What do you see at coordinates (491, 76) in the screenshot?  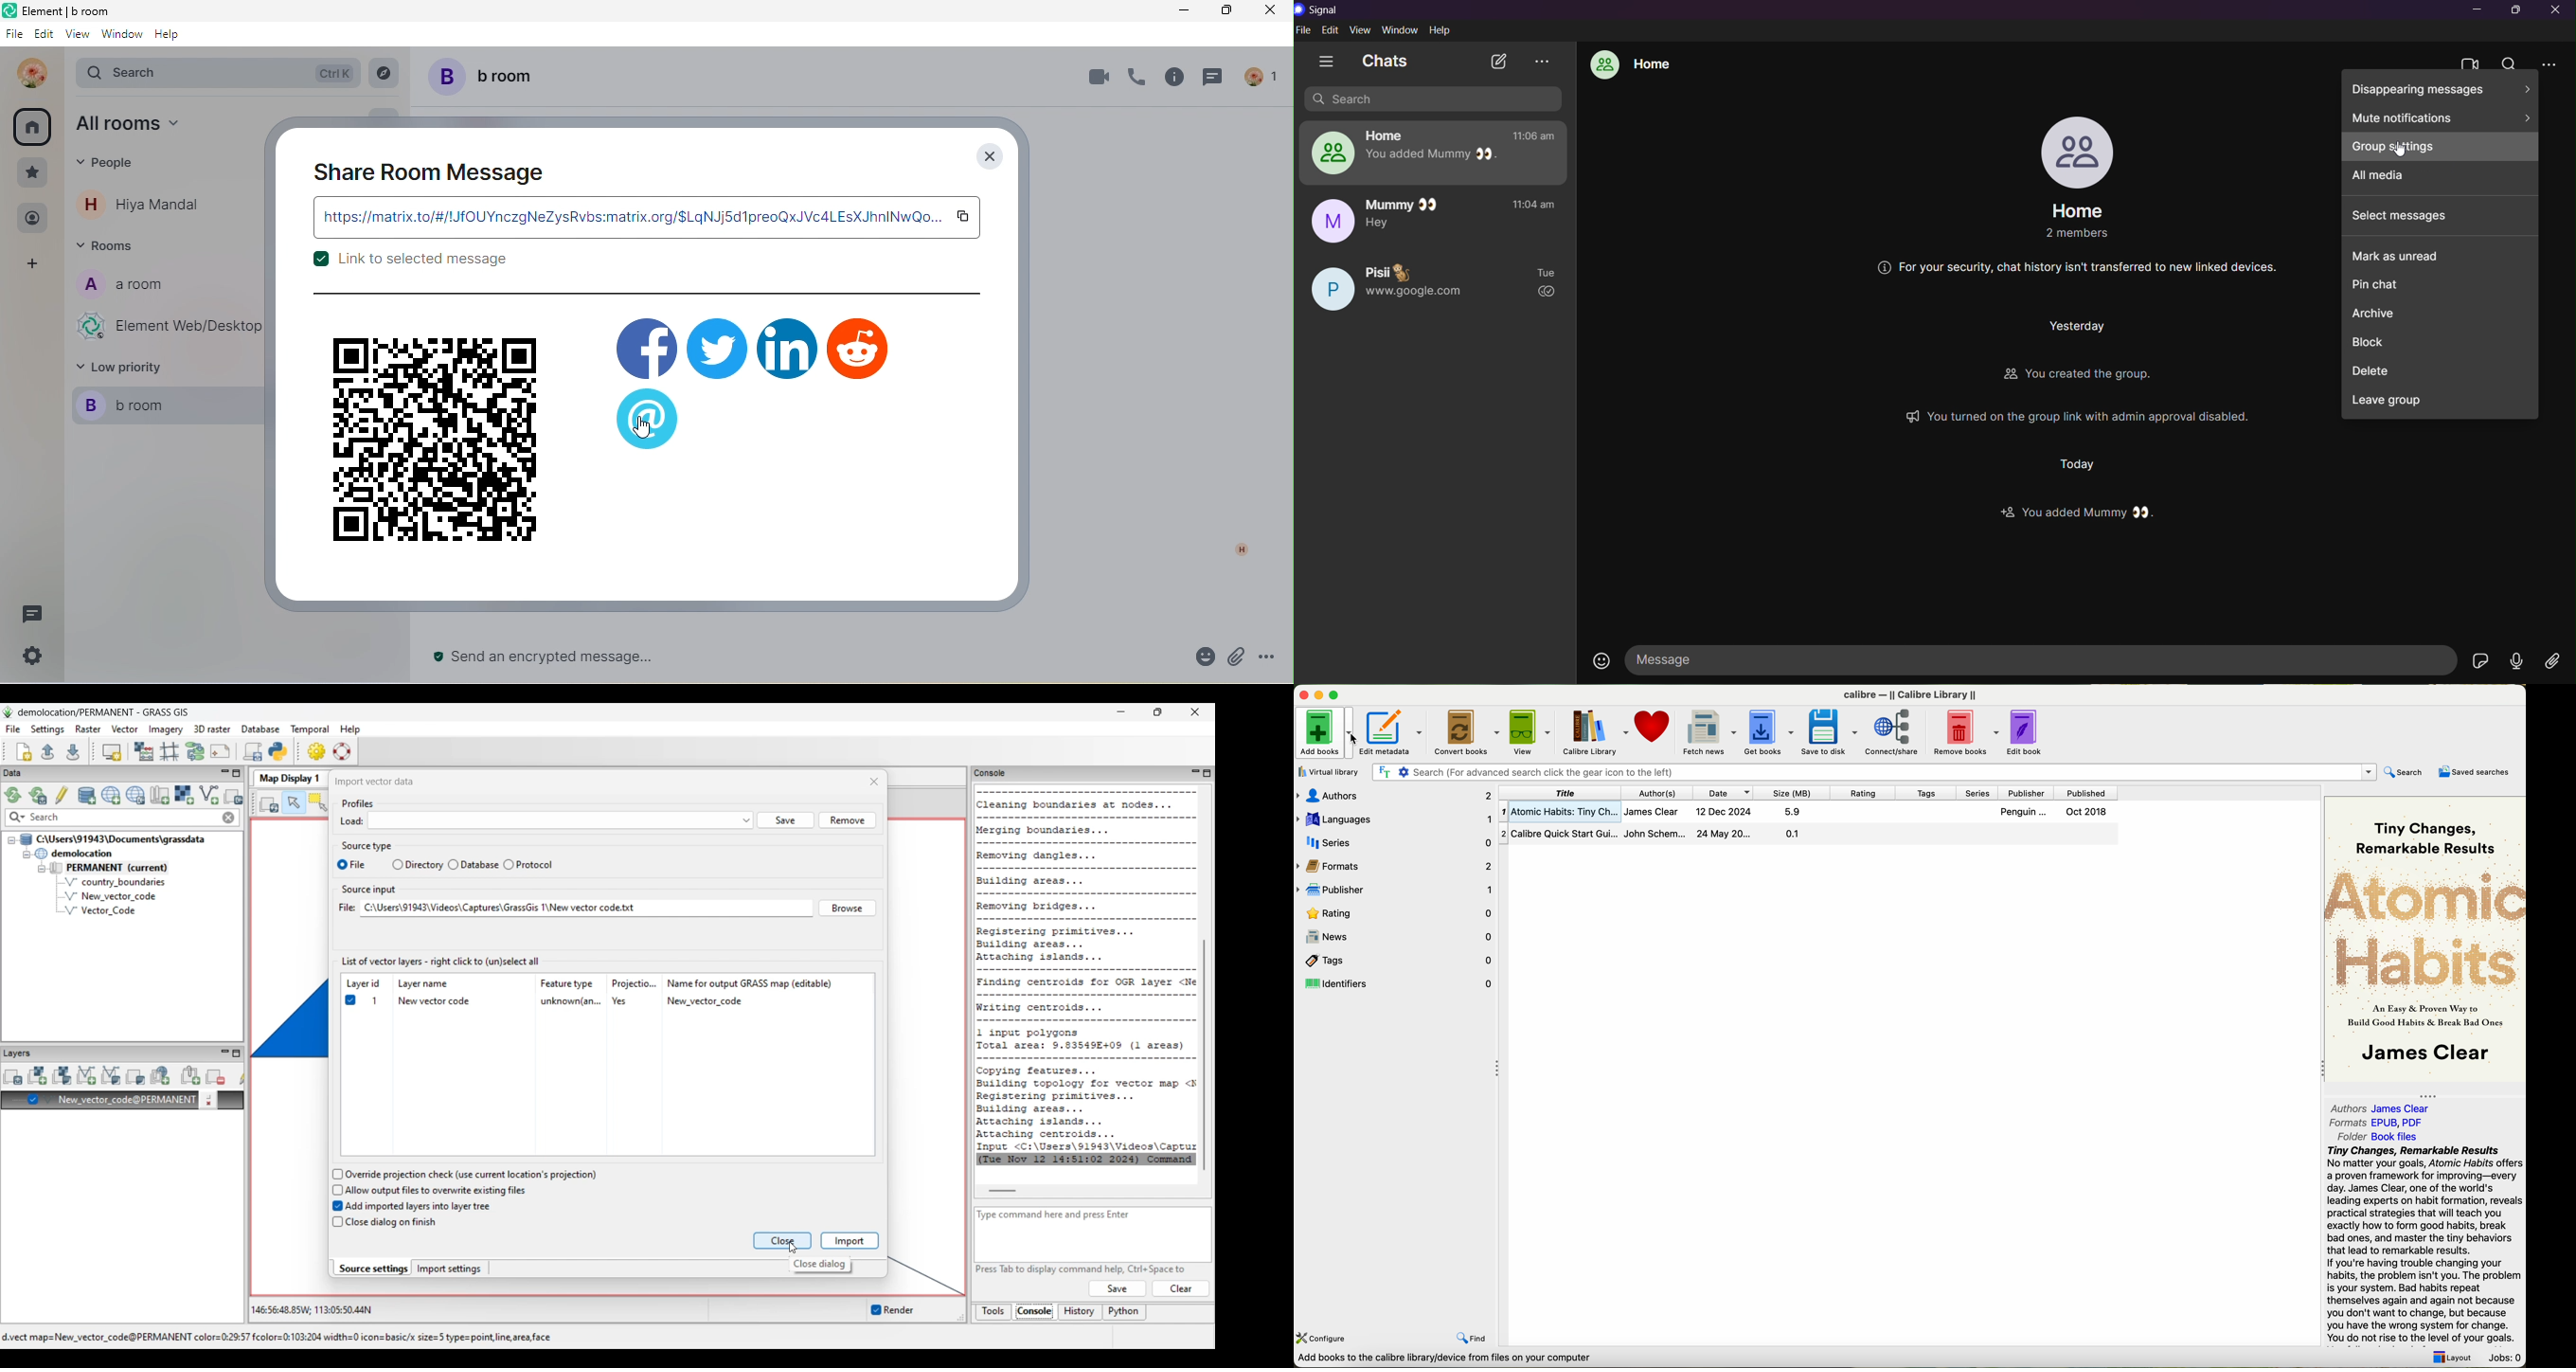 I see `b room` at bounding box center [491, 76].